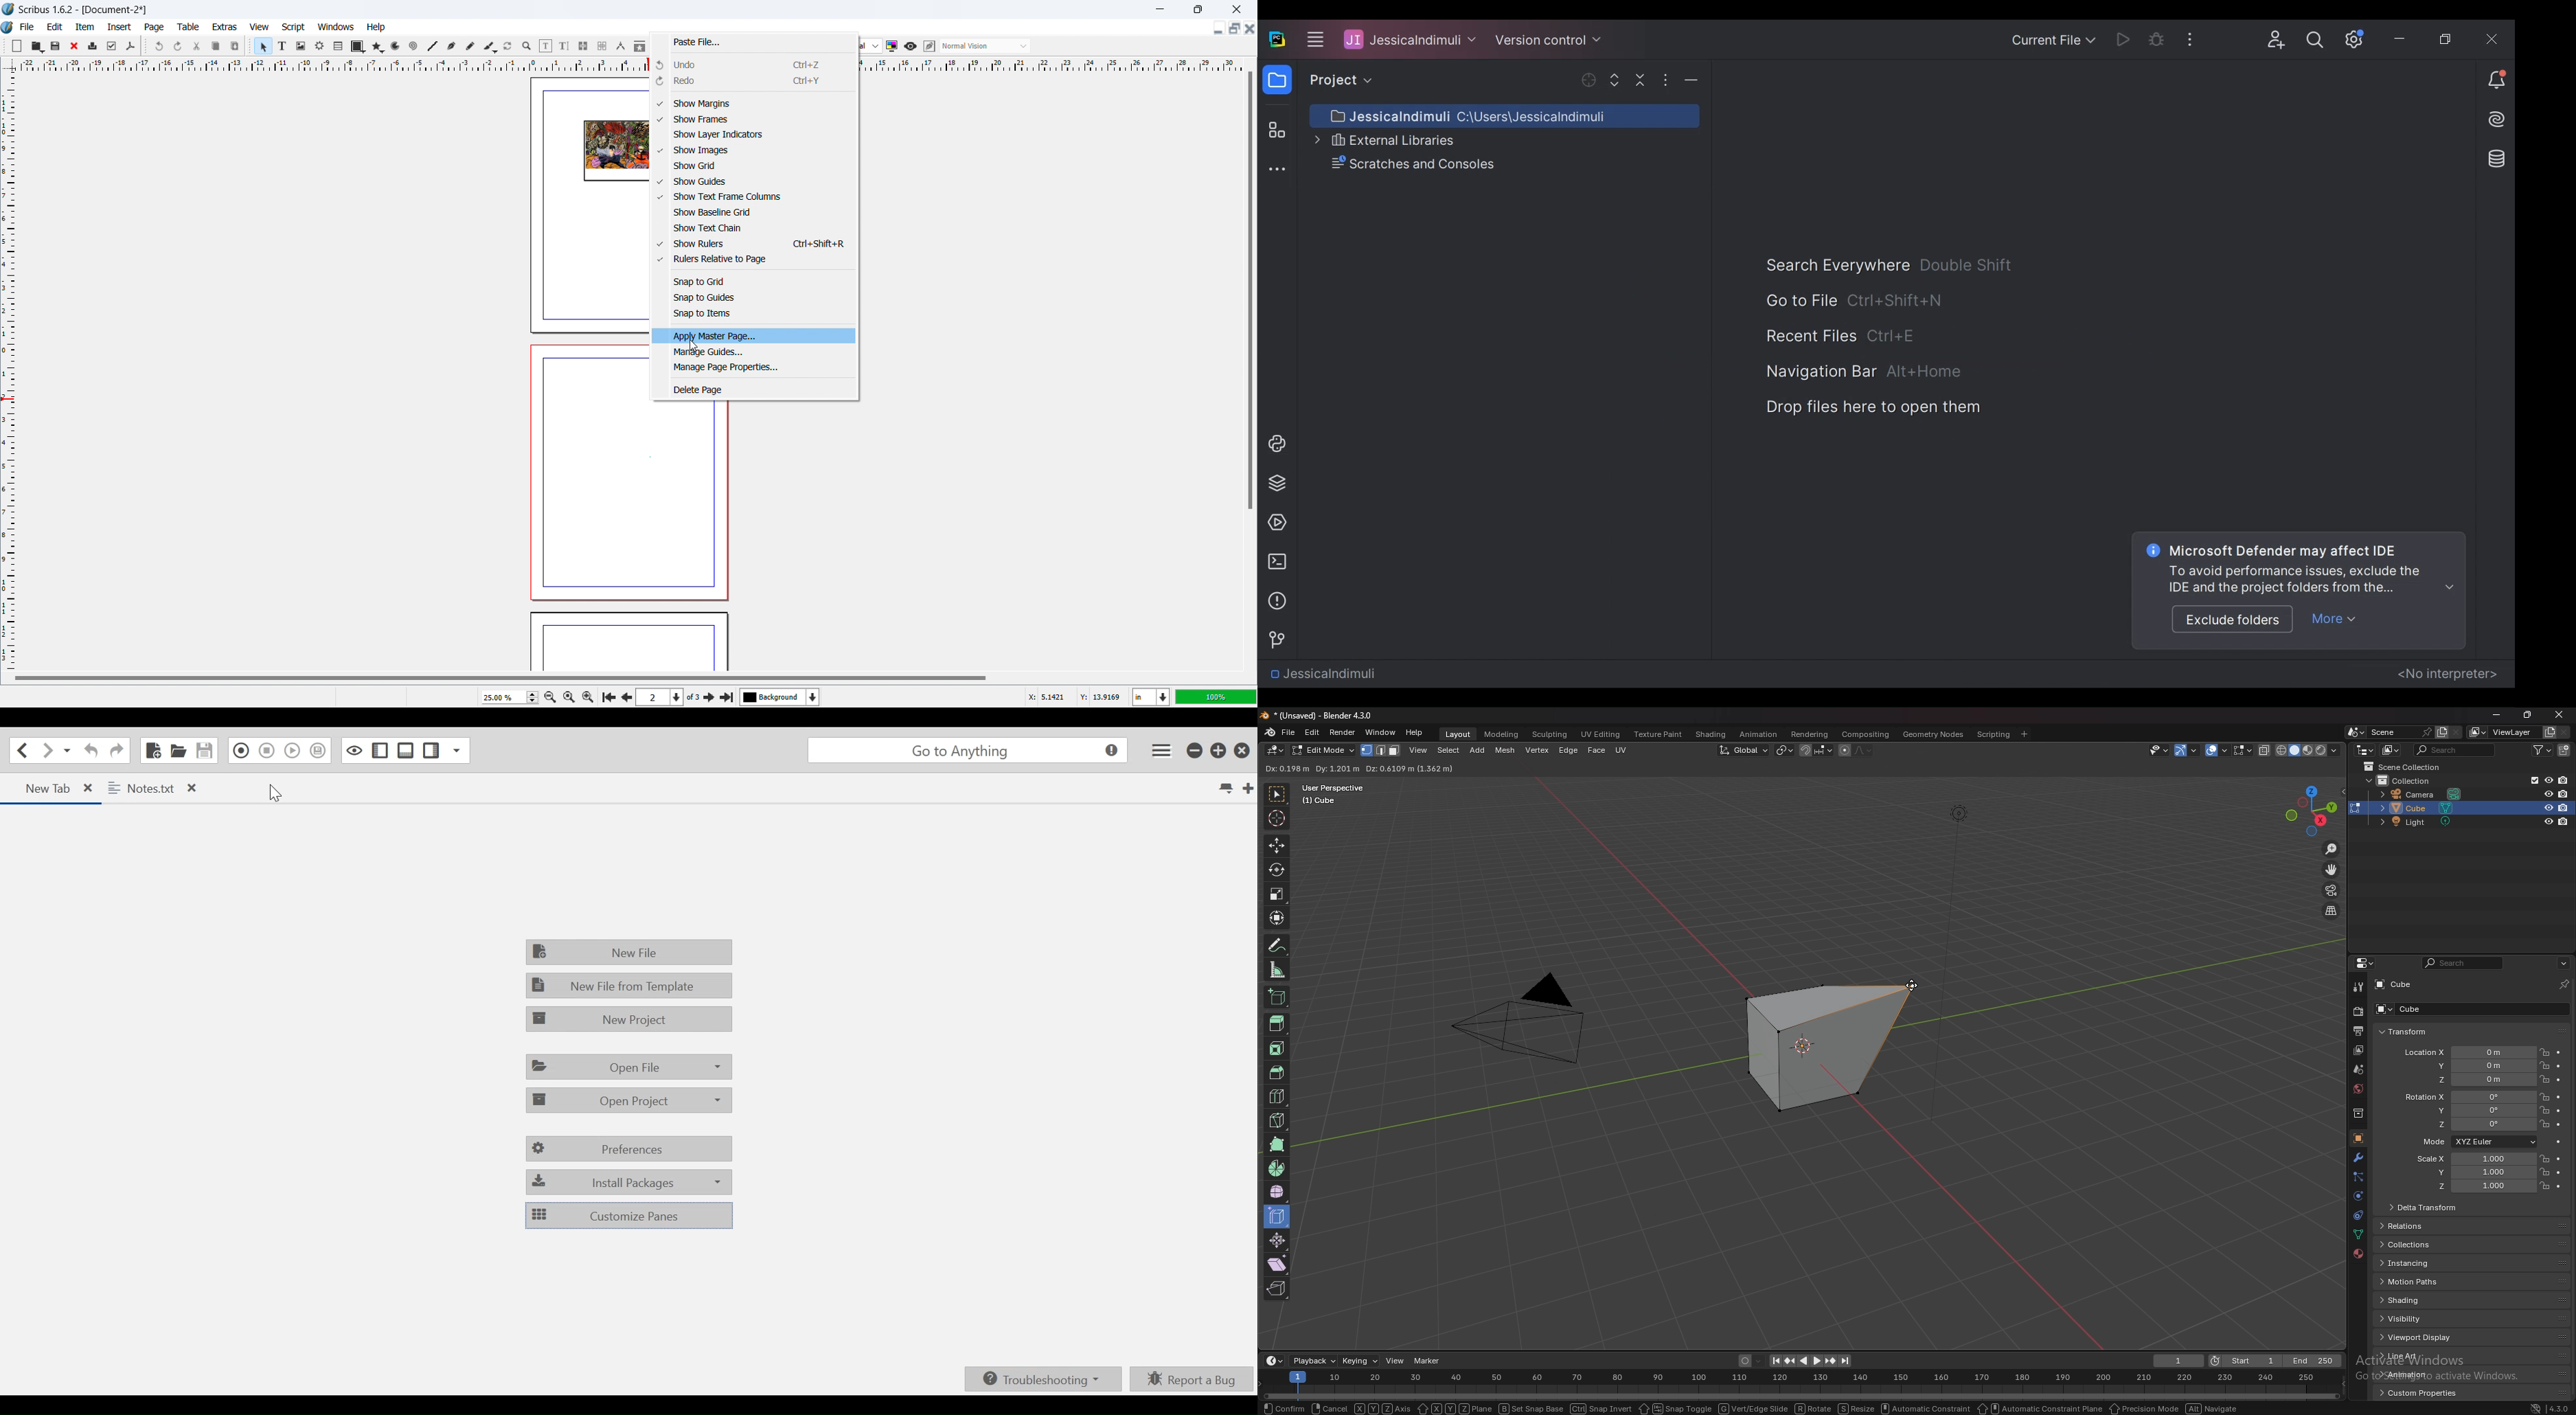 This screenshot has height=1428, width=2576. What do you see at coordinates (2053, 39) in the screenshot?
I see `Current File` at bounding box center [2053, 39].